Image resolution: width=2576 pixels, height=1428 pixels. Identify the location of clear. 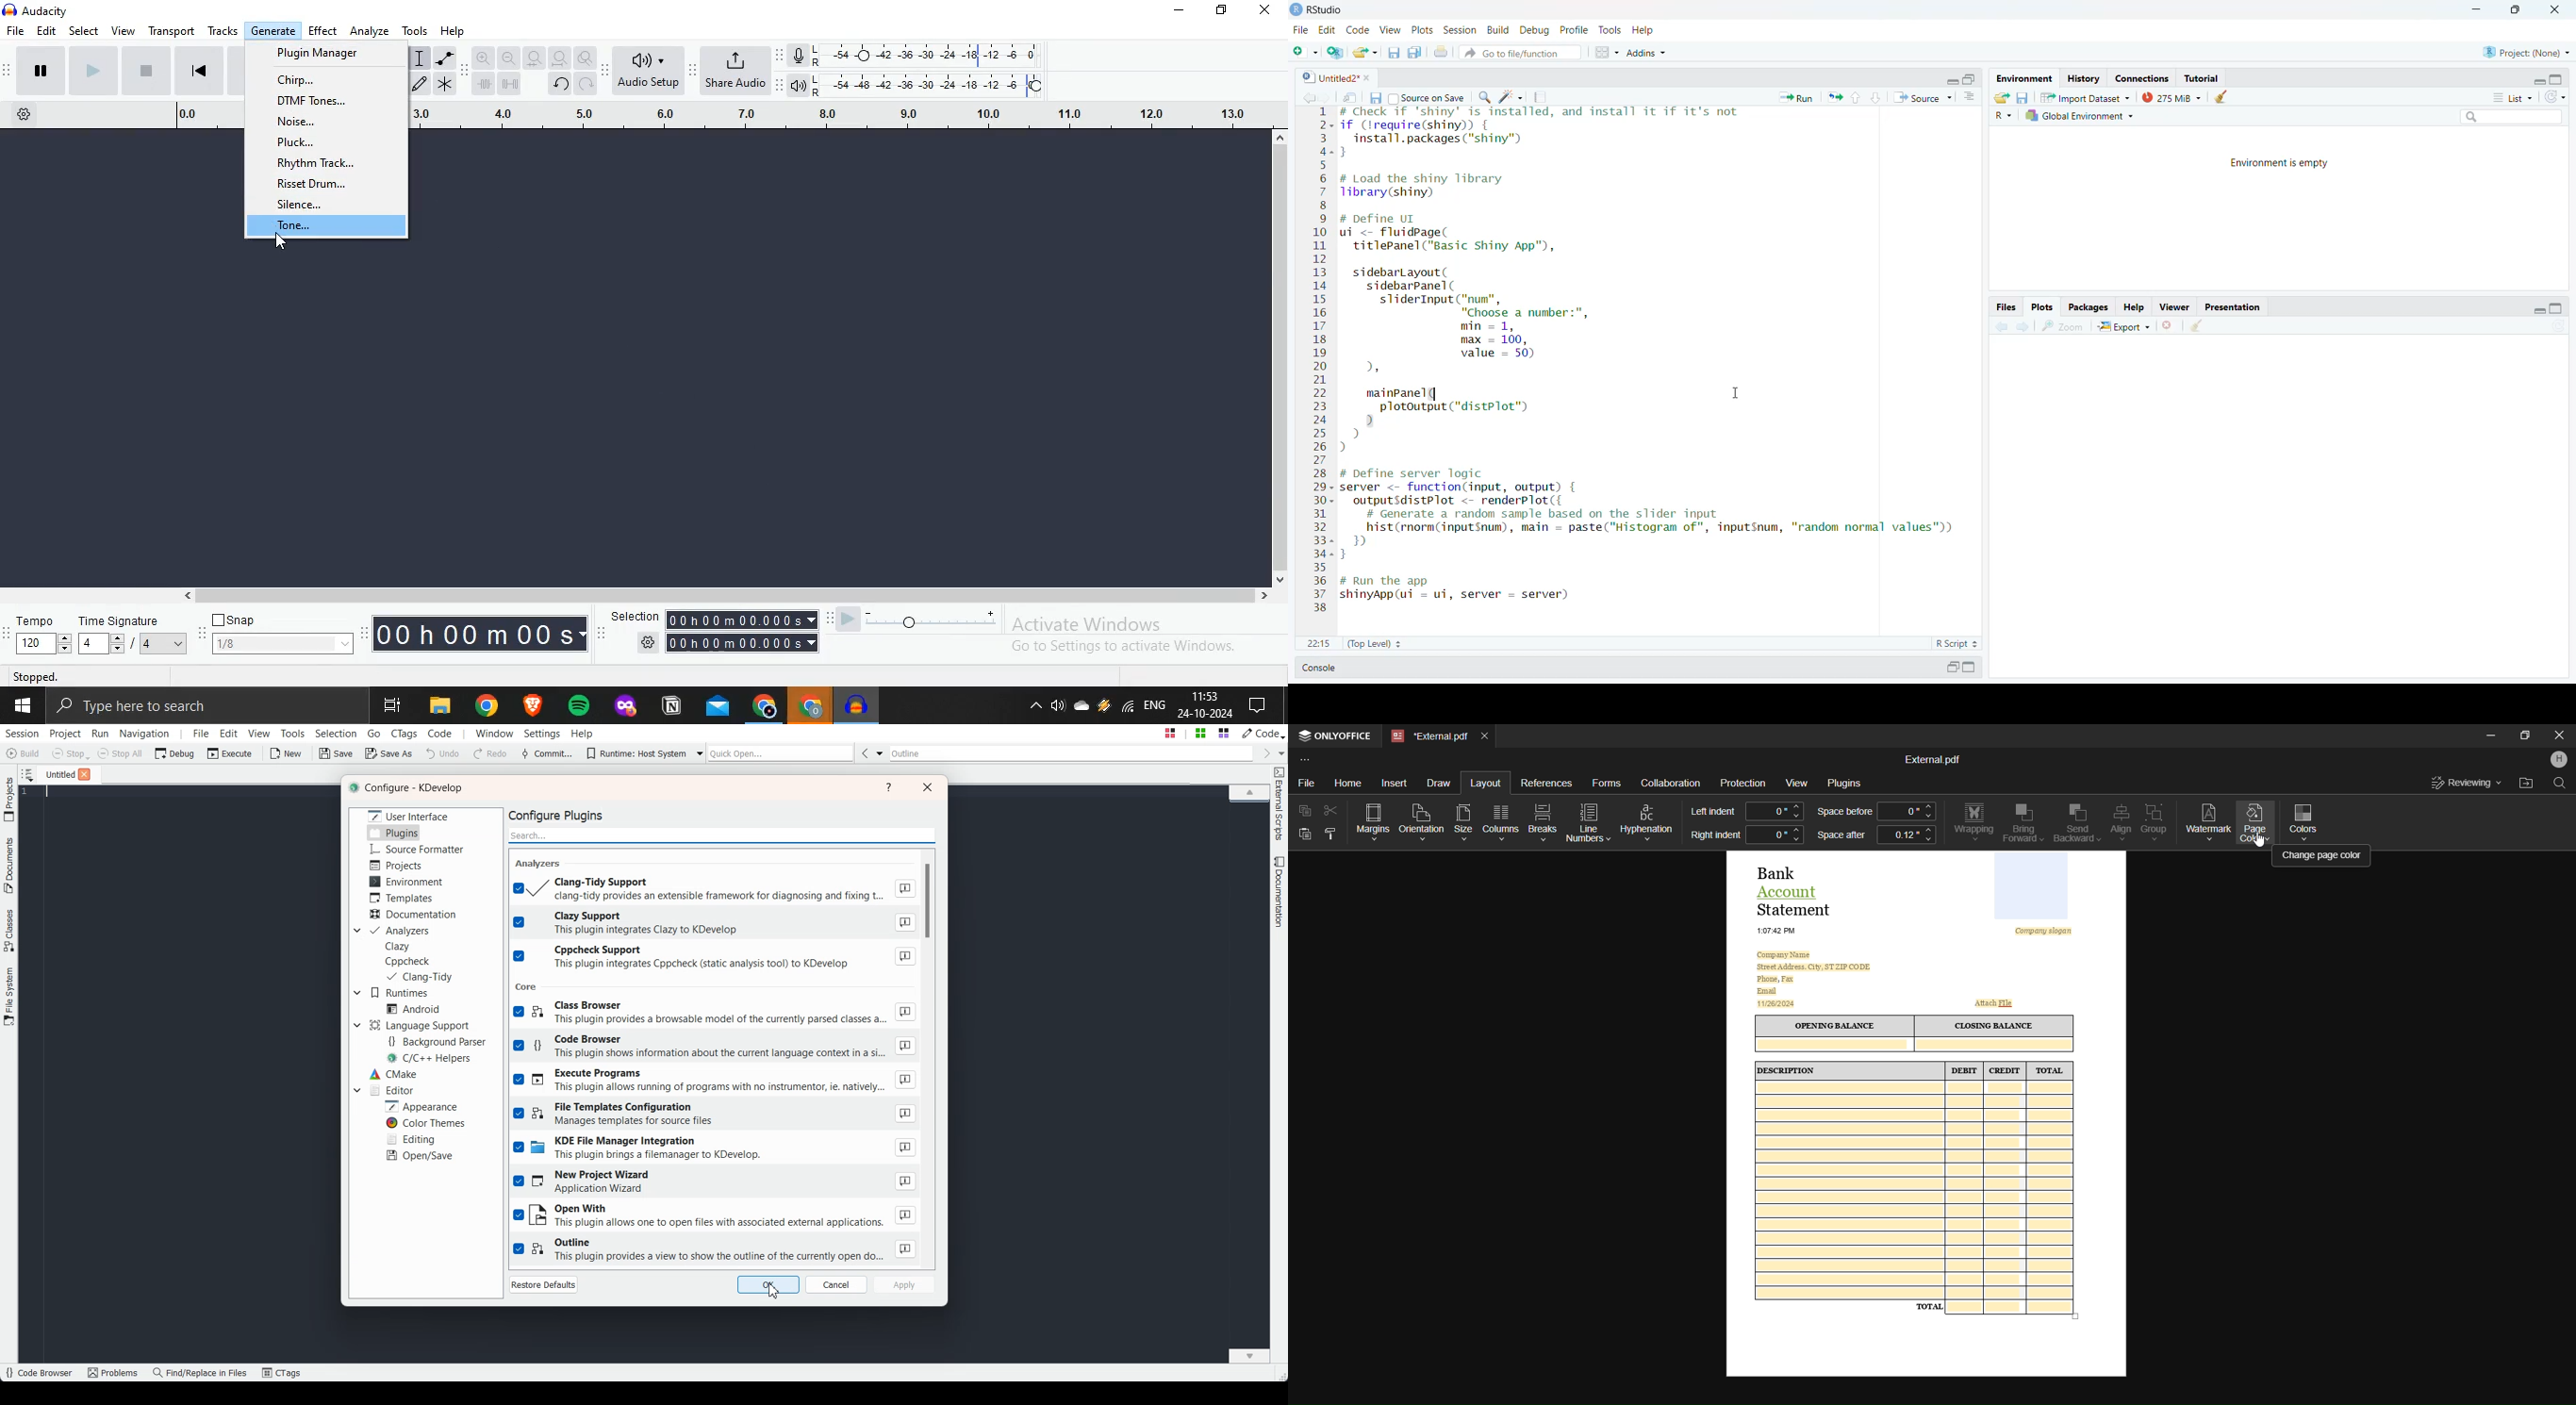
(2196, 325).